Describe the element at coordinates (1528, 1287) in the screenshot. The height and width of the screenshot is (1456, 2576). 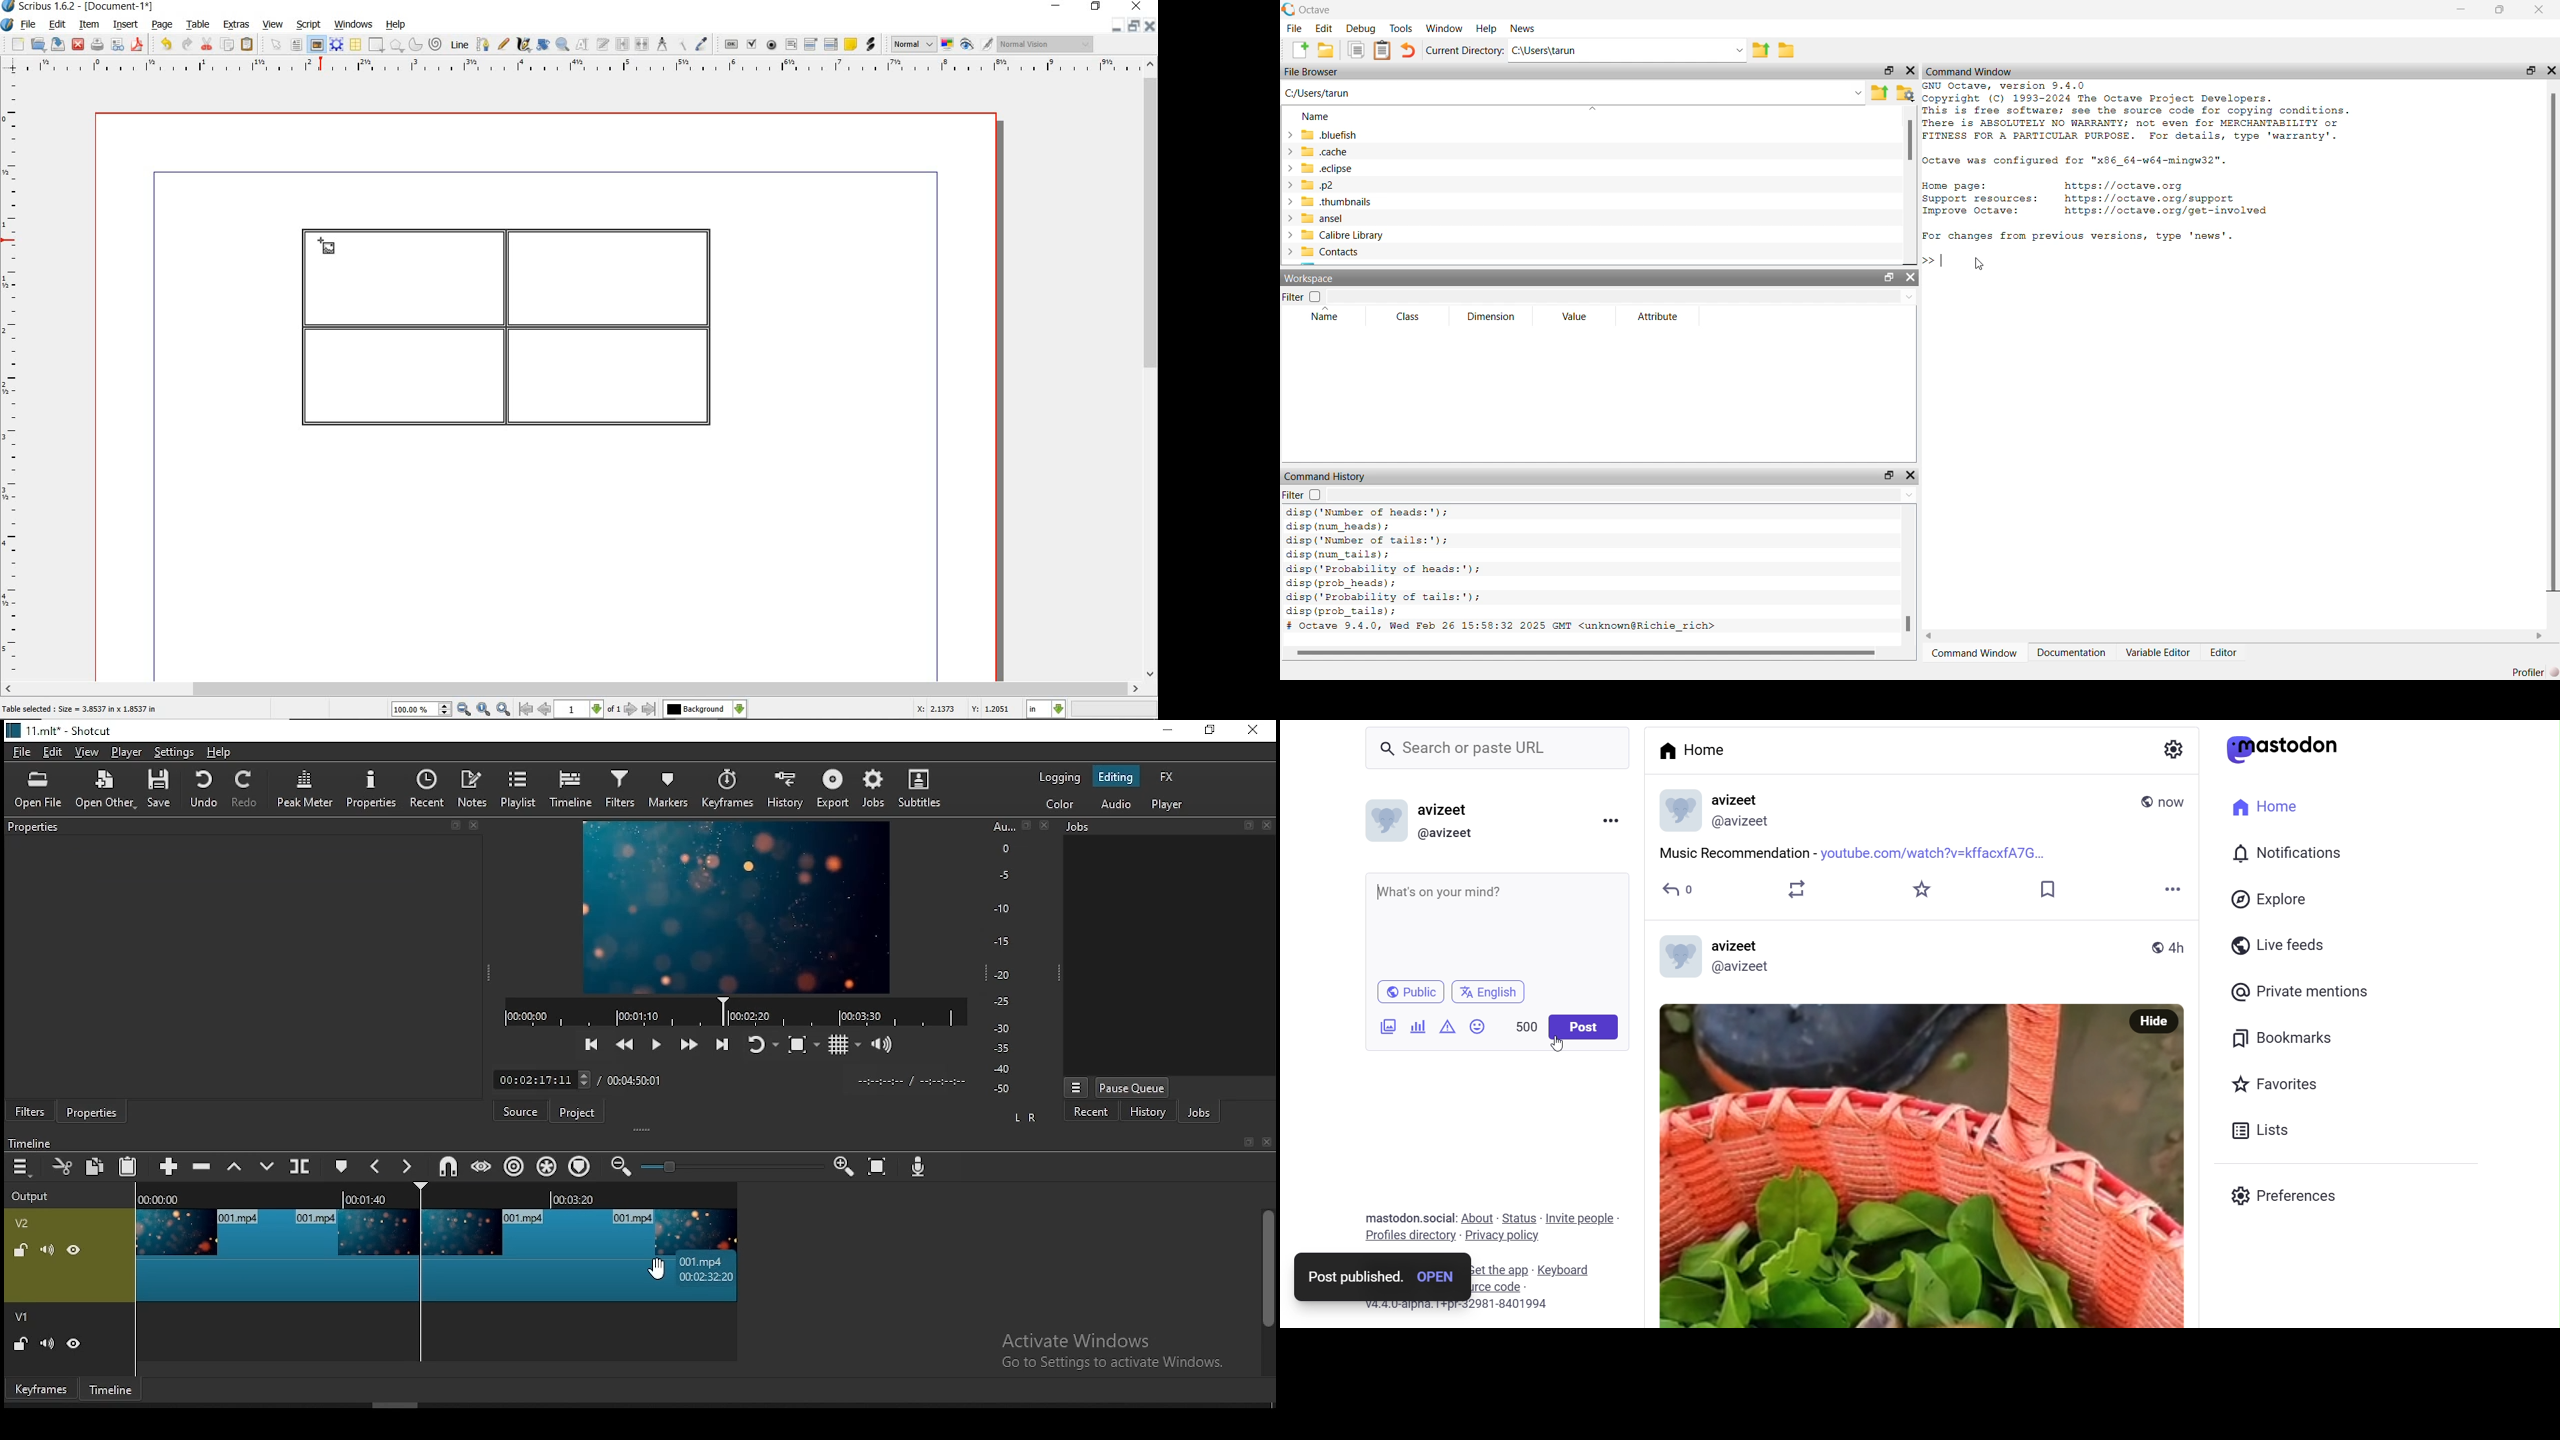
I see `source code` at that location.